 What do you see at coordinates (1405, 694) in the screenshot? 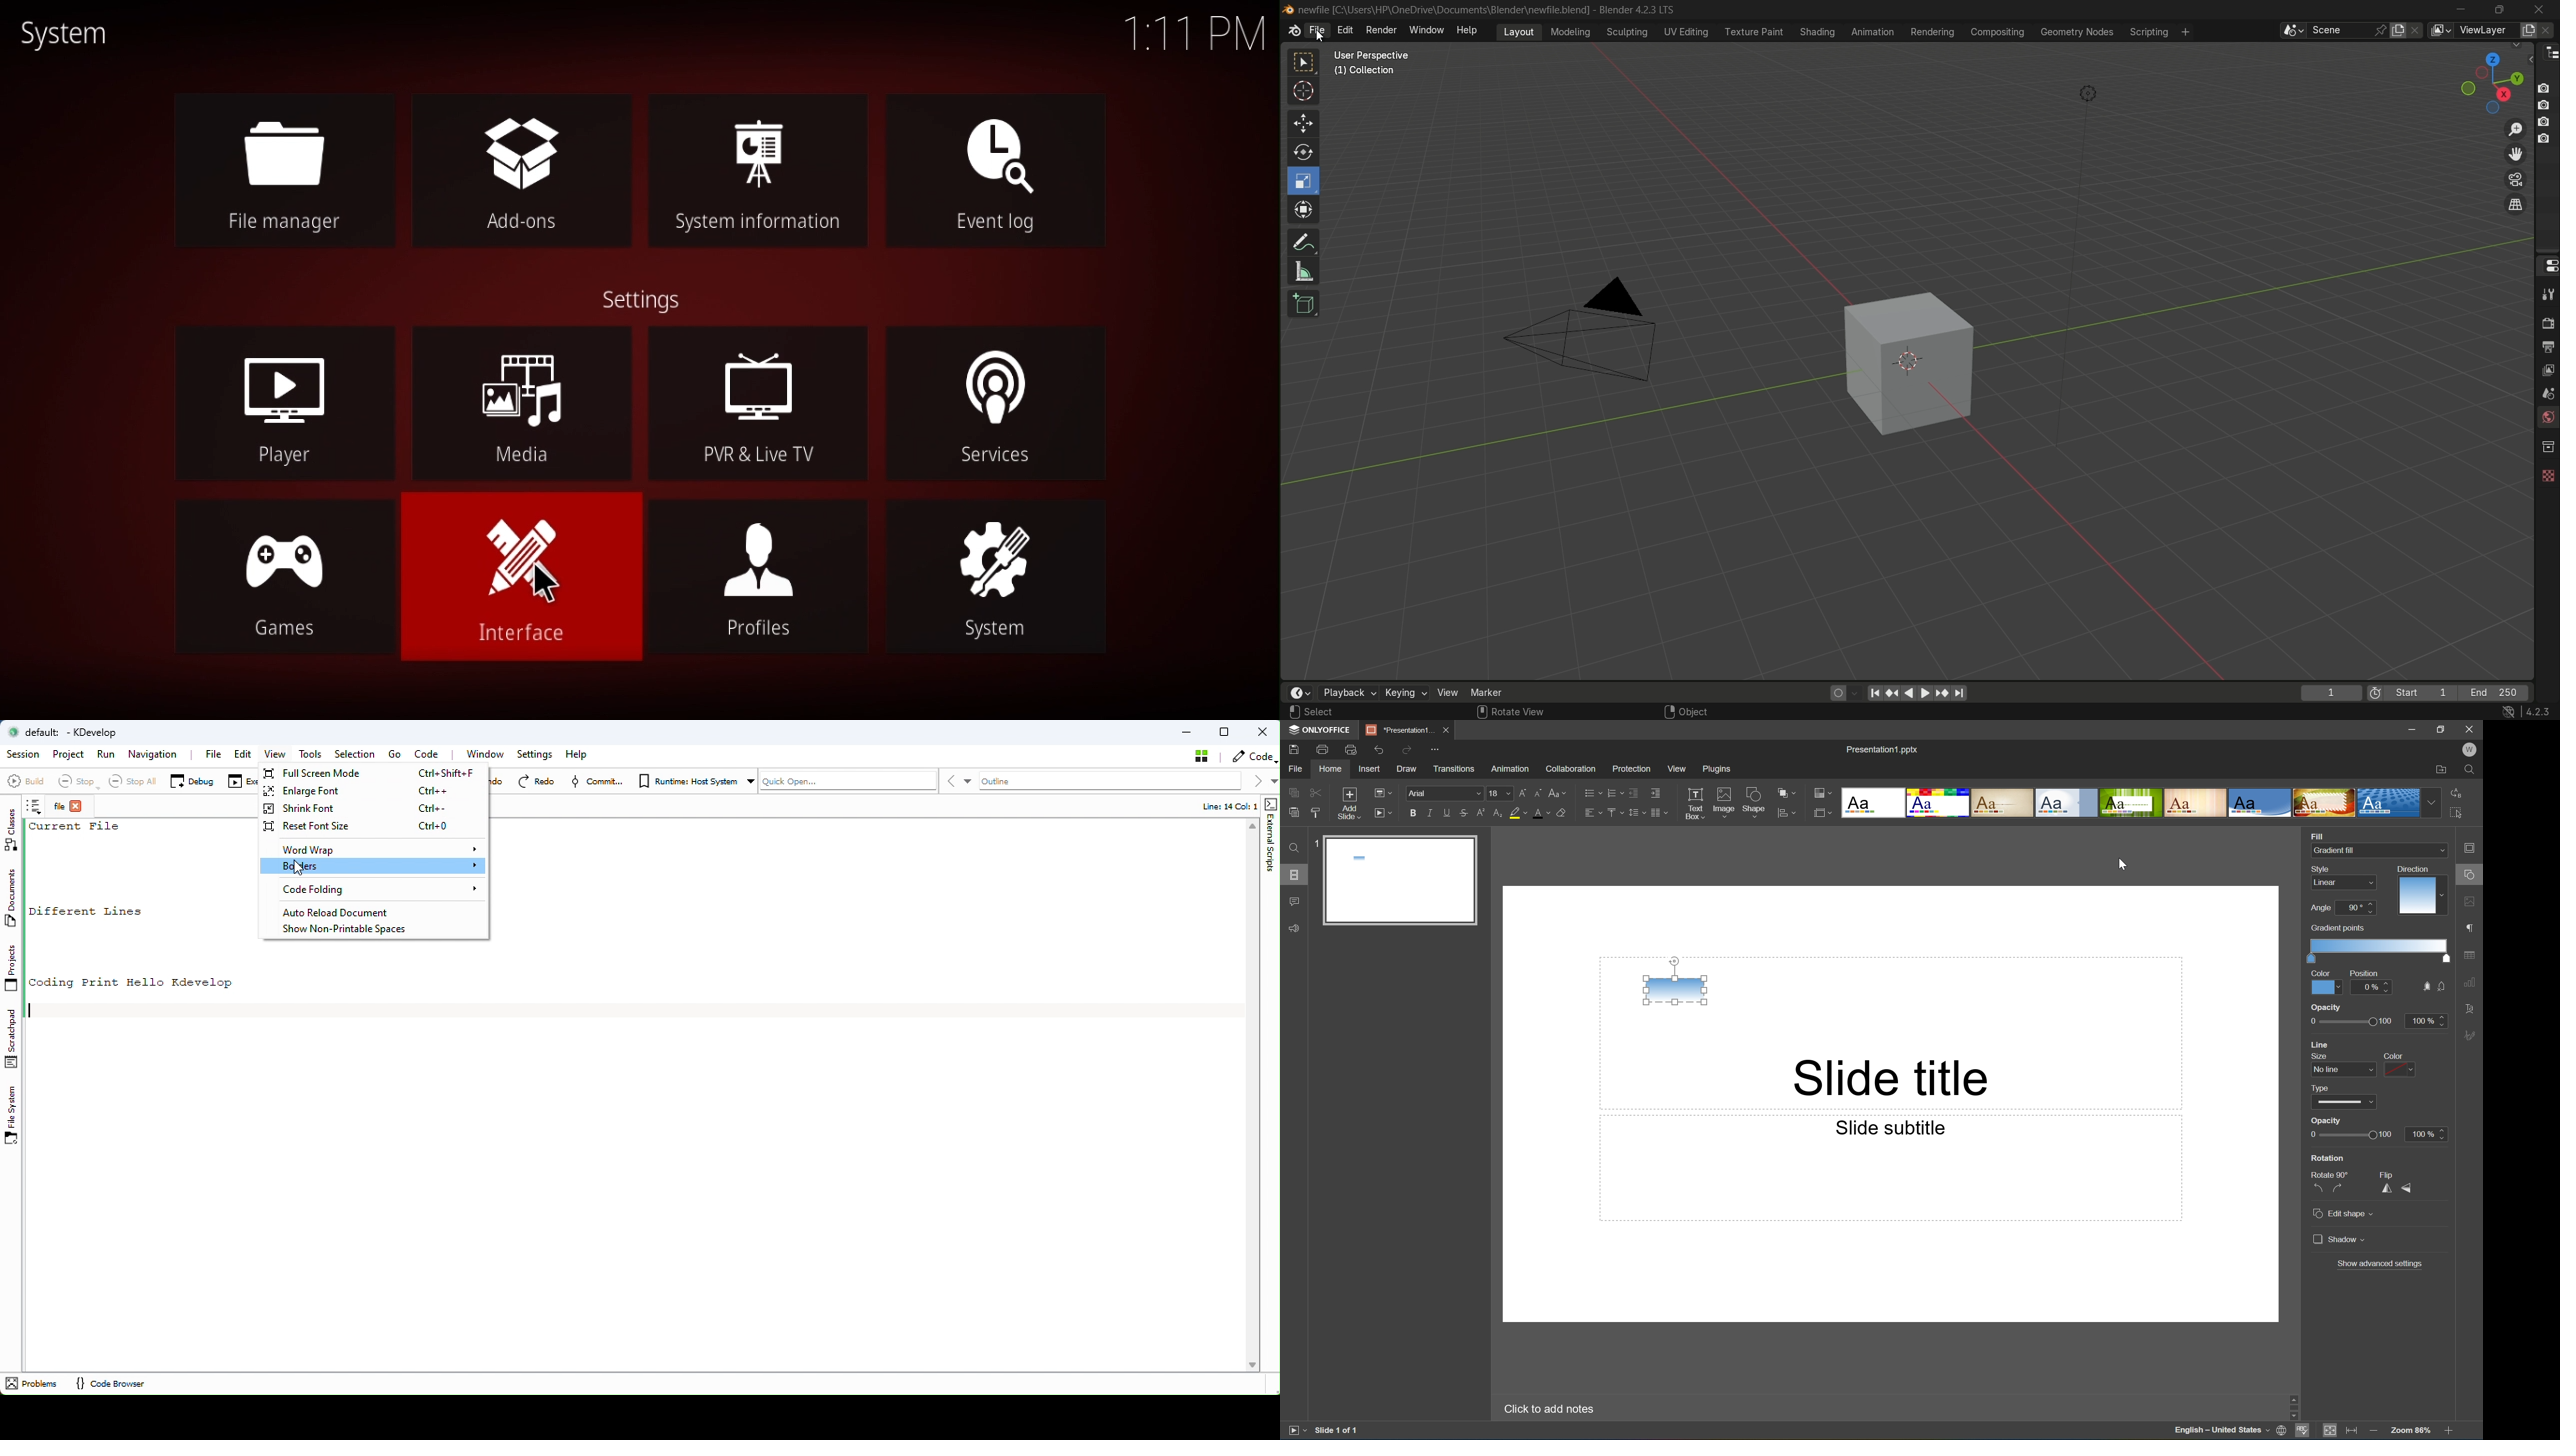
I see `keying` at bounding box center [1405, 694].